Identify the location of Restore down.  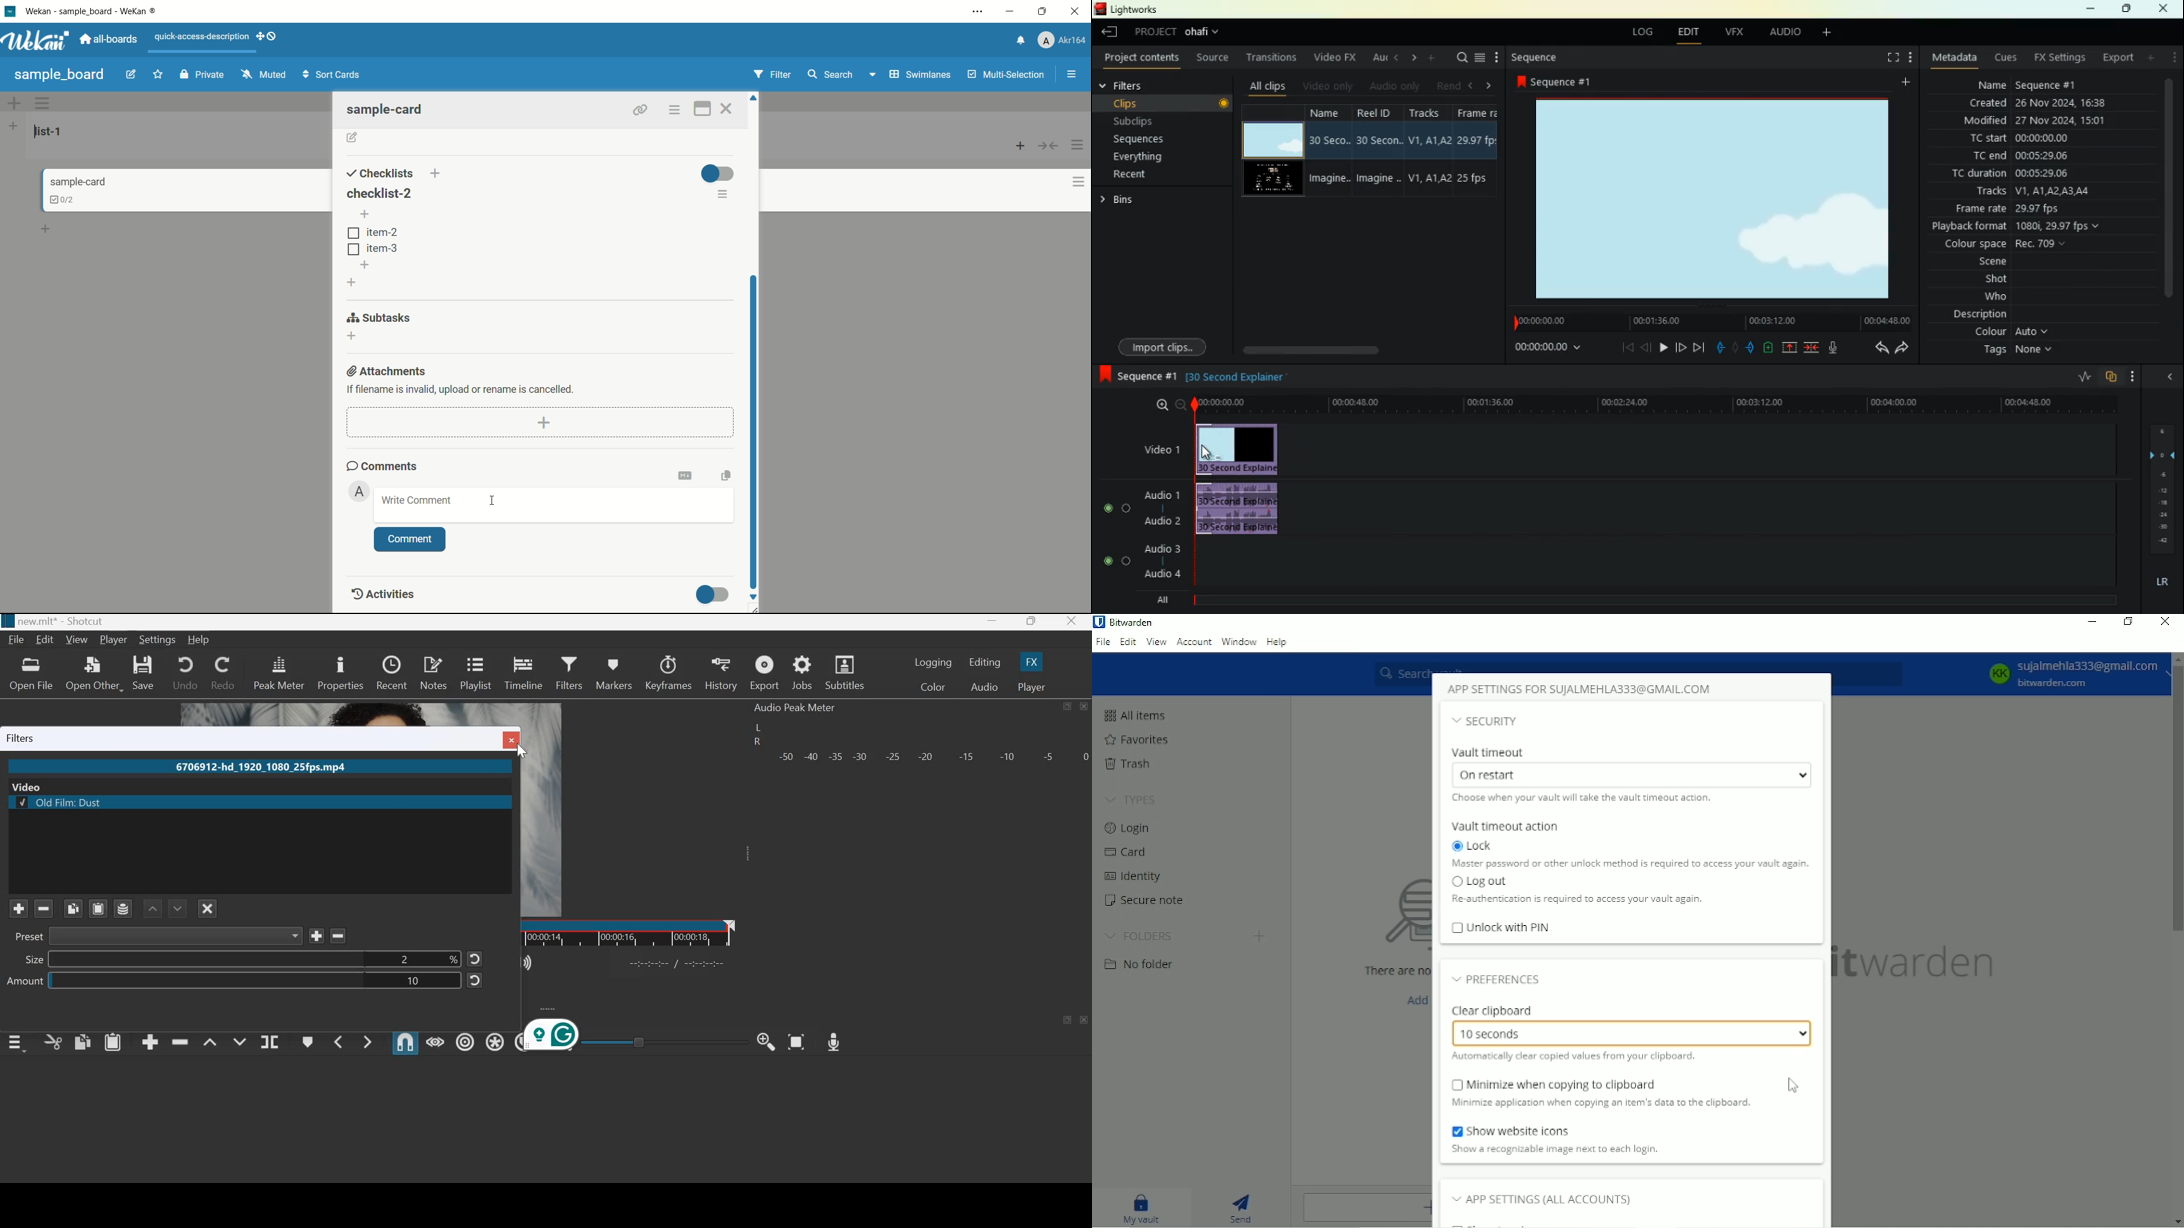
(2128, 621).